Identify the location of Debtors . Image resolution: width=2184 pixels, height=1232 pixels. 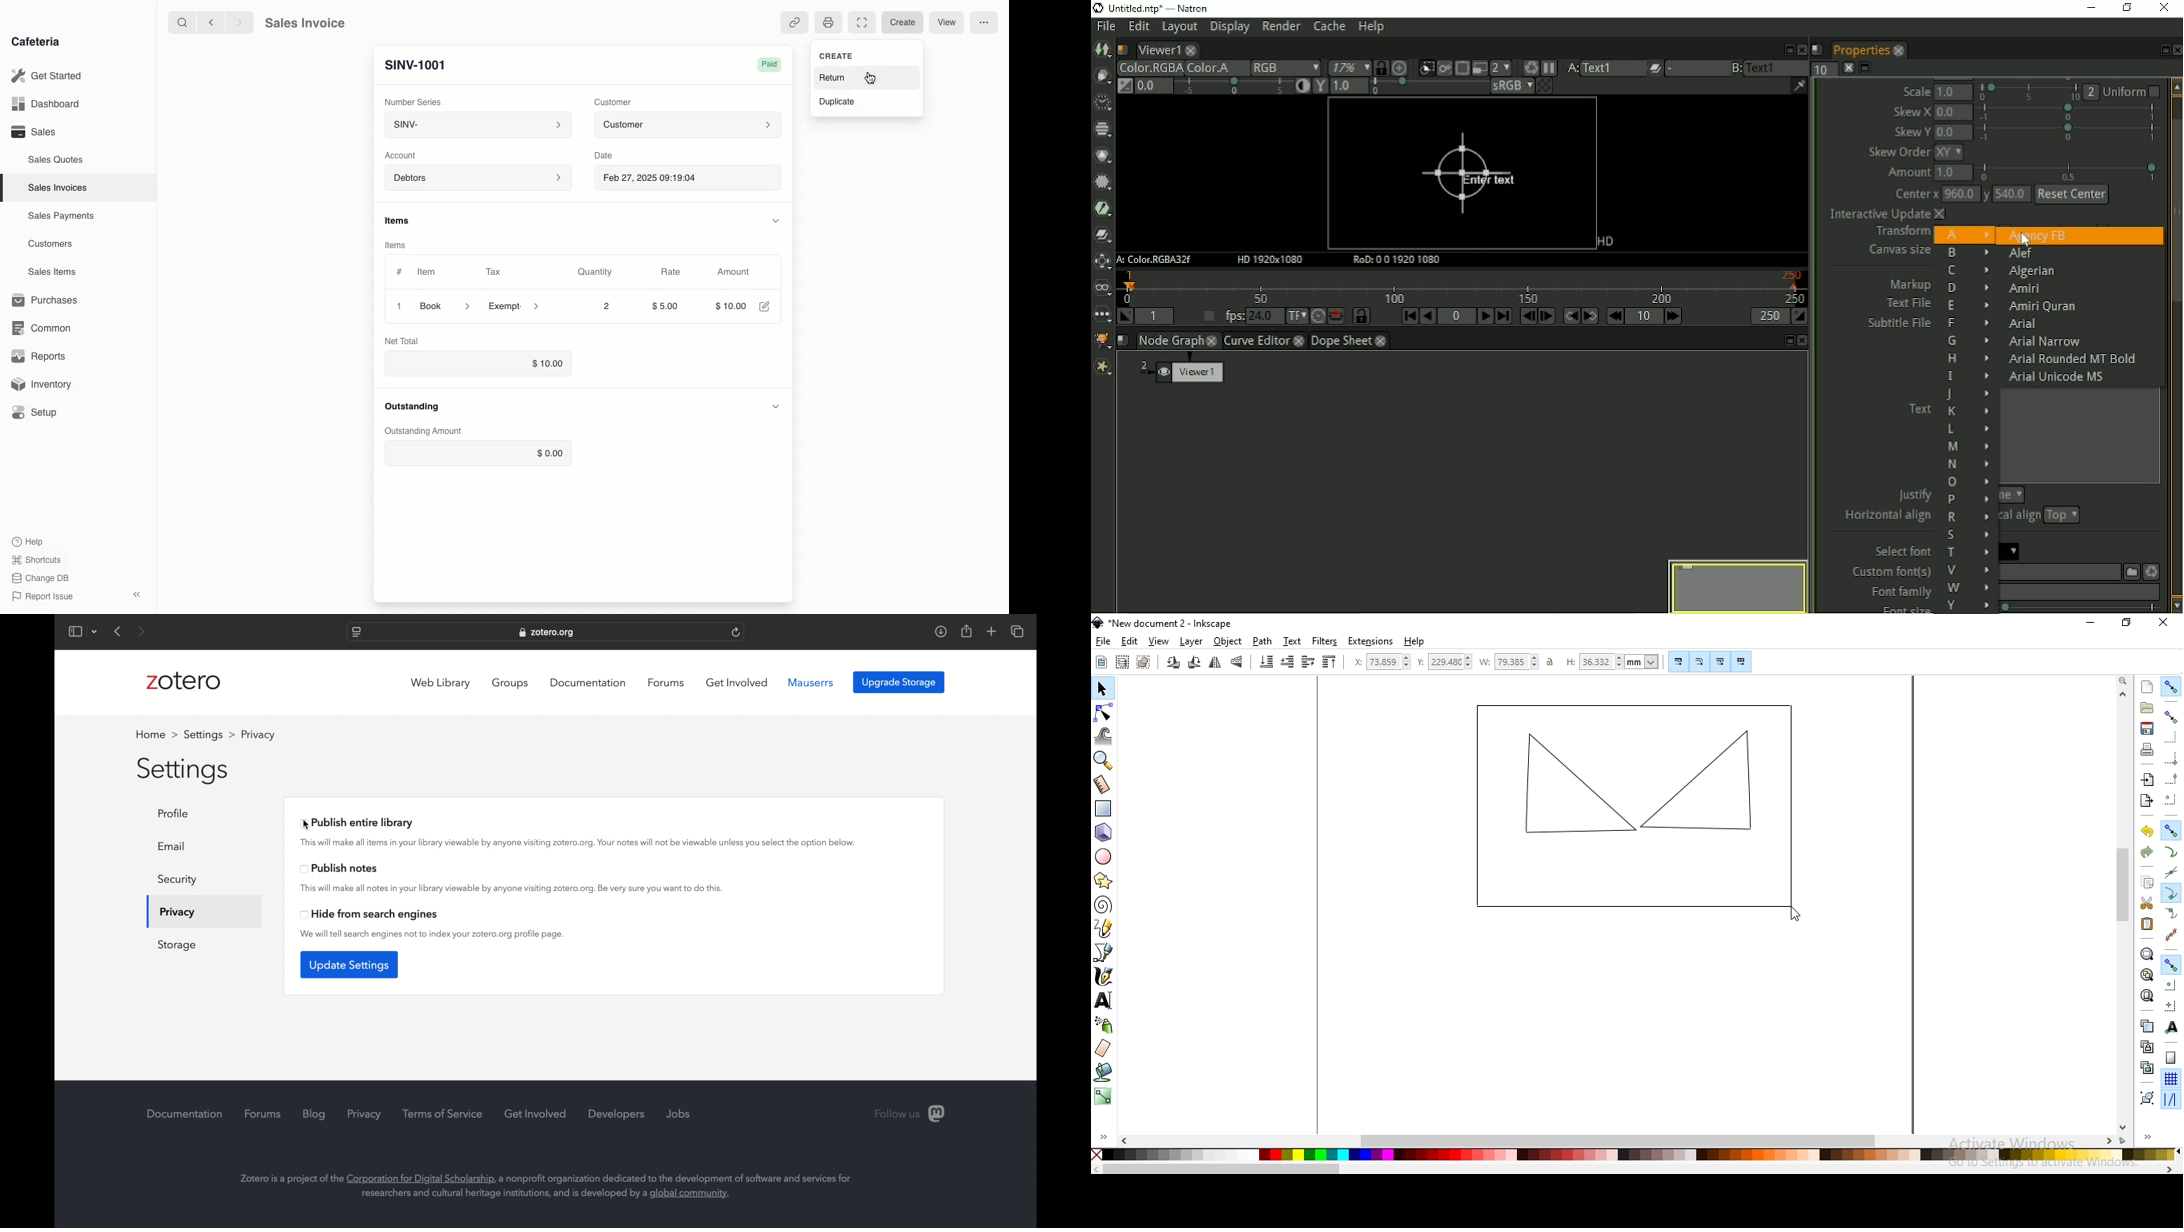
(478, 179).